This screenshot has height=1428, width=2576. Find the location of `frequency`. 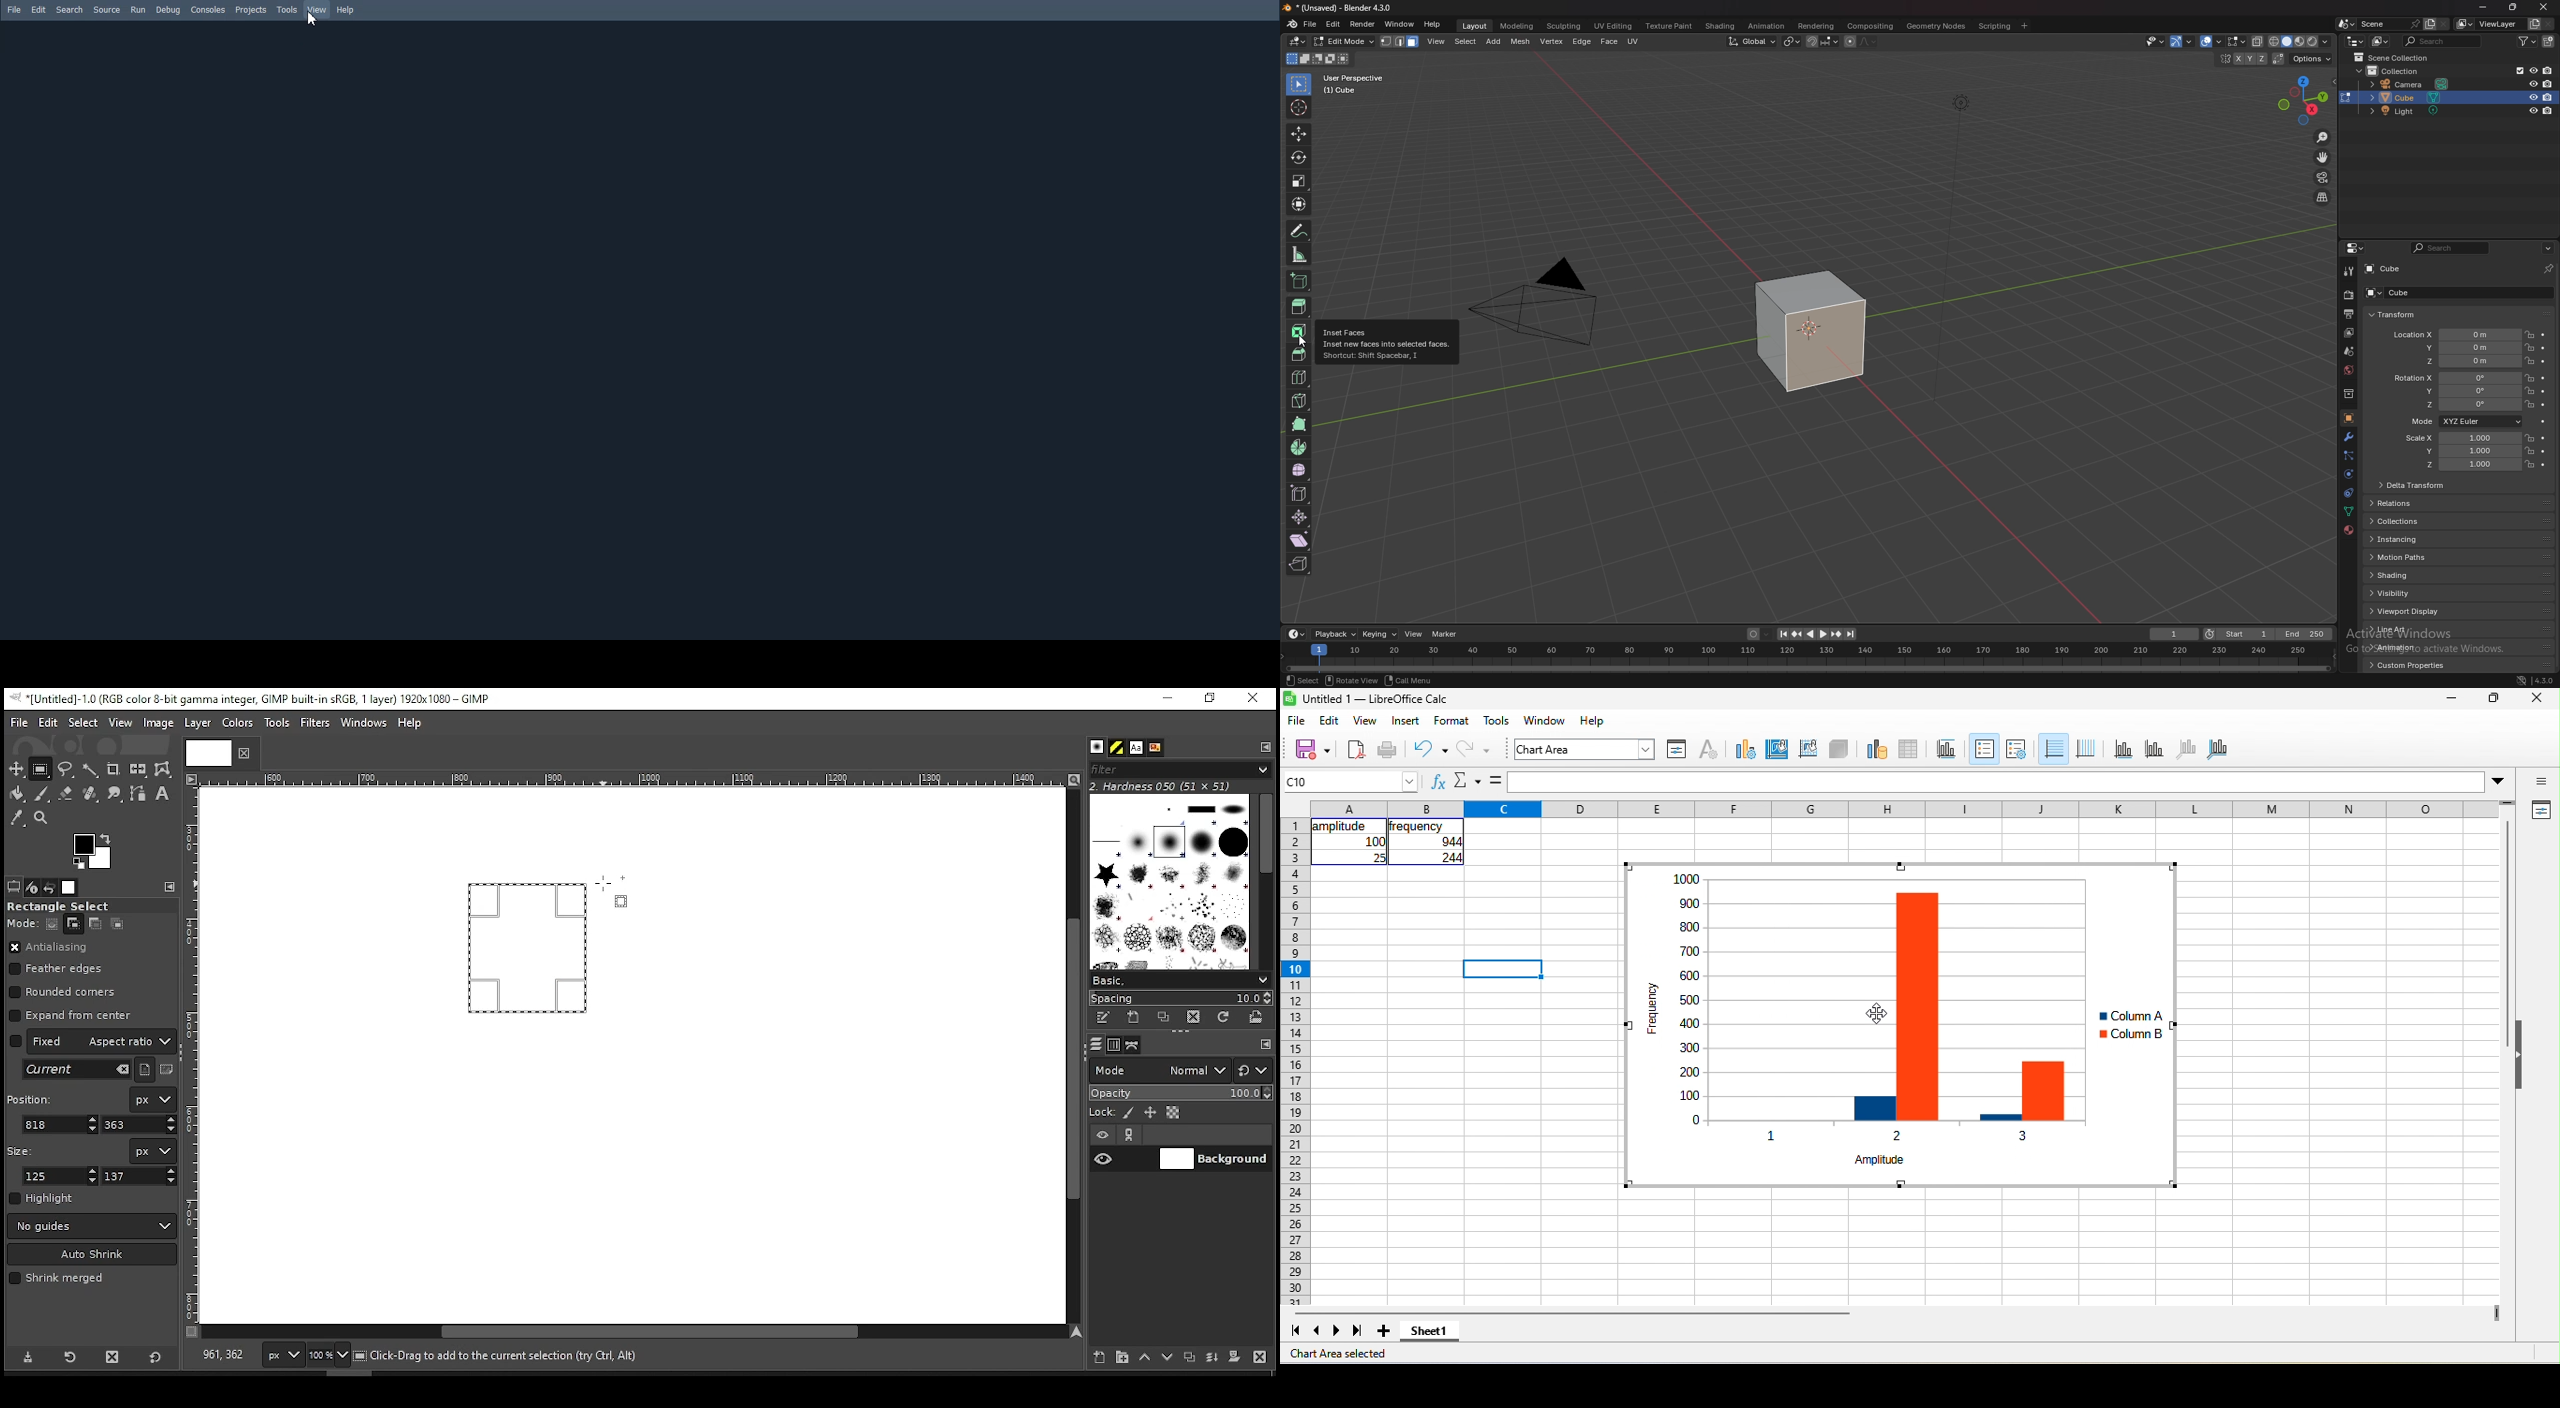

frequency is located at coordinates (1416, 827).